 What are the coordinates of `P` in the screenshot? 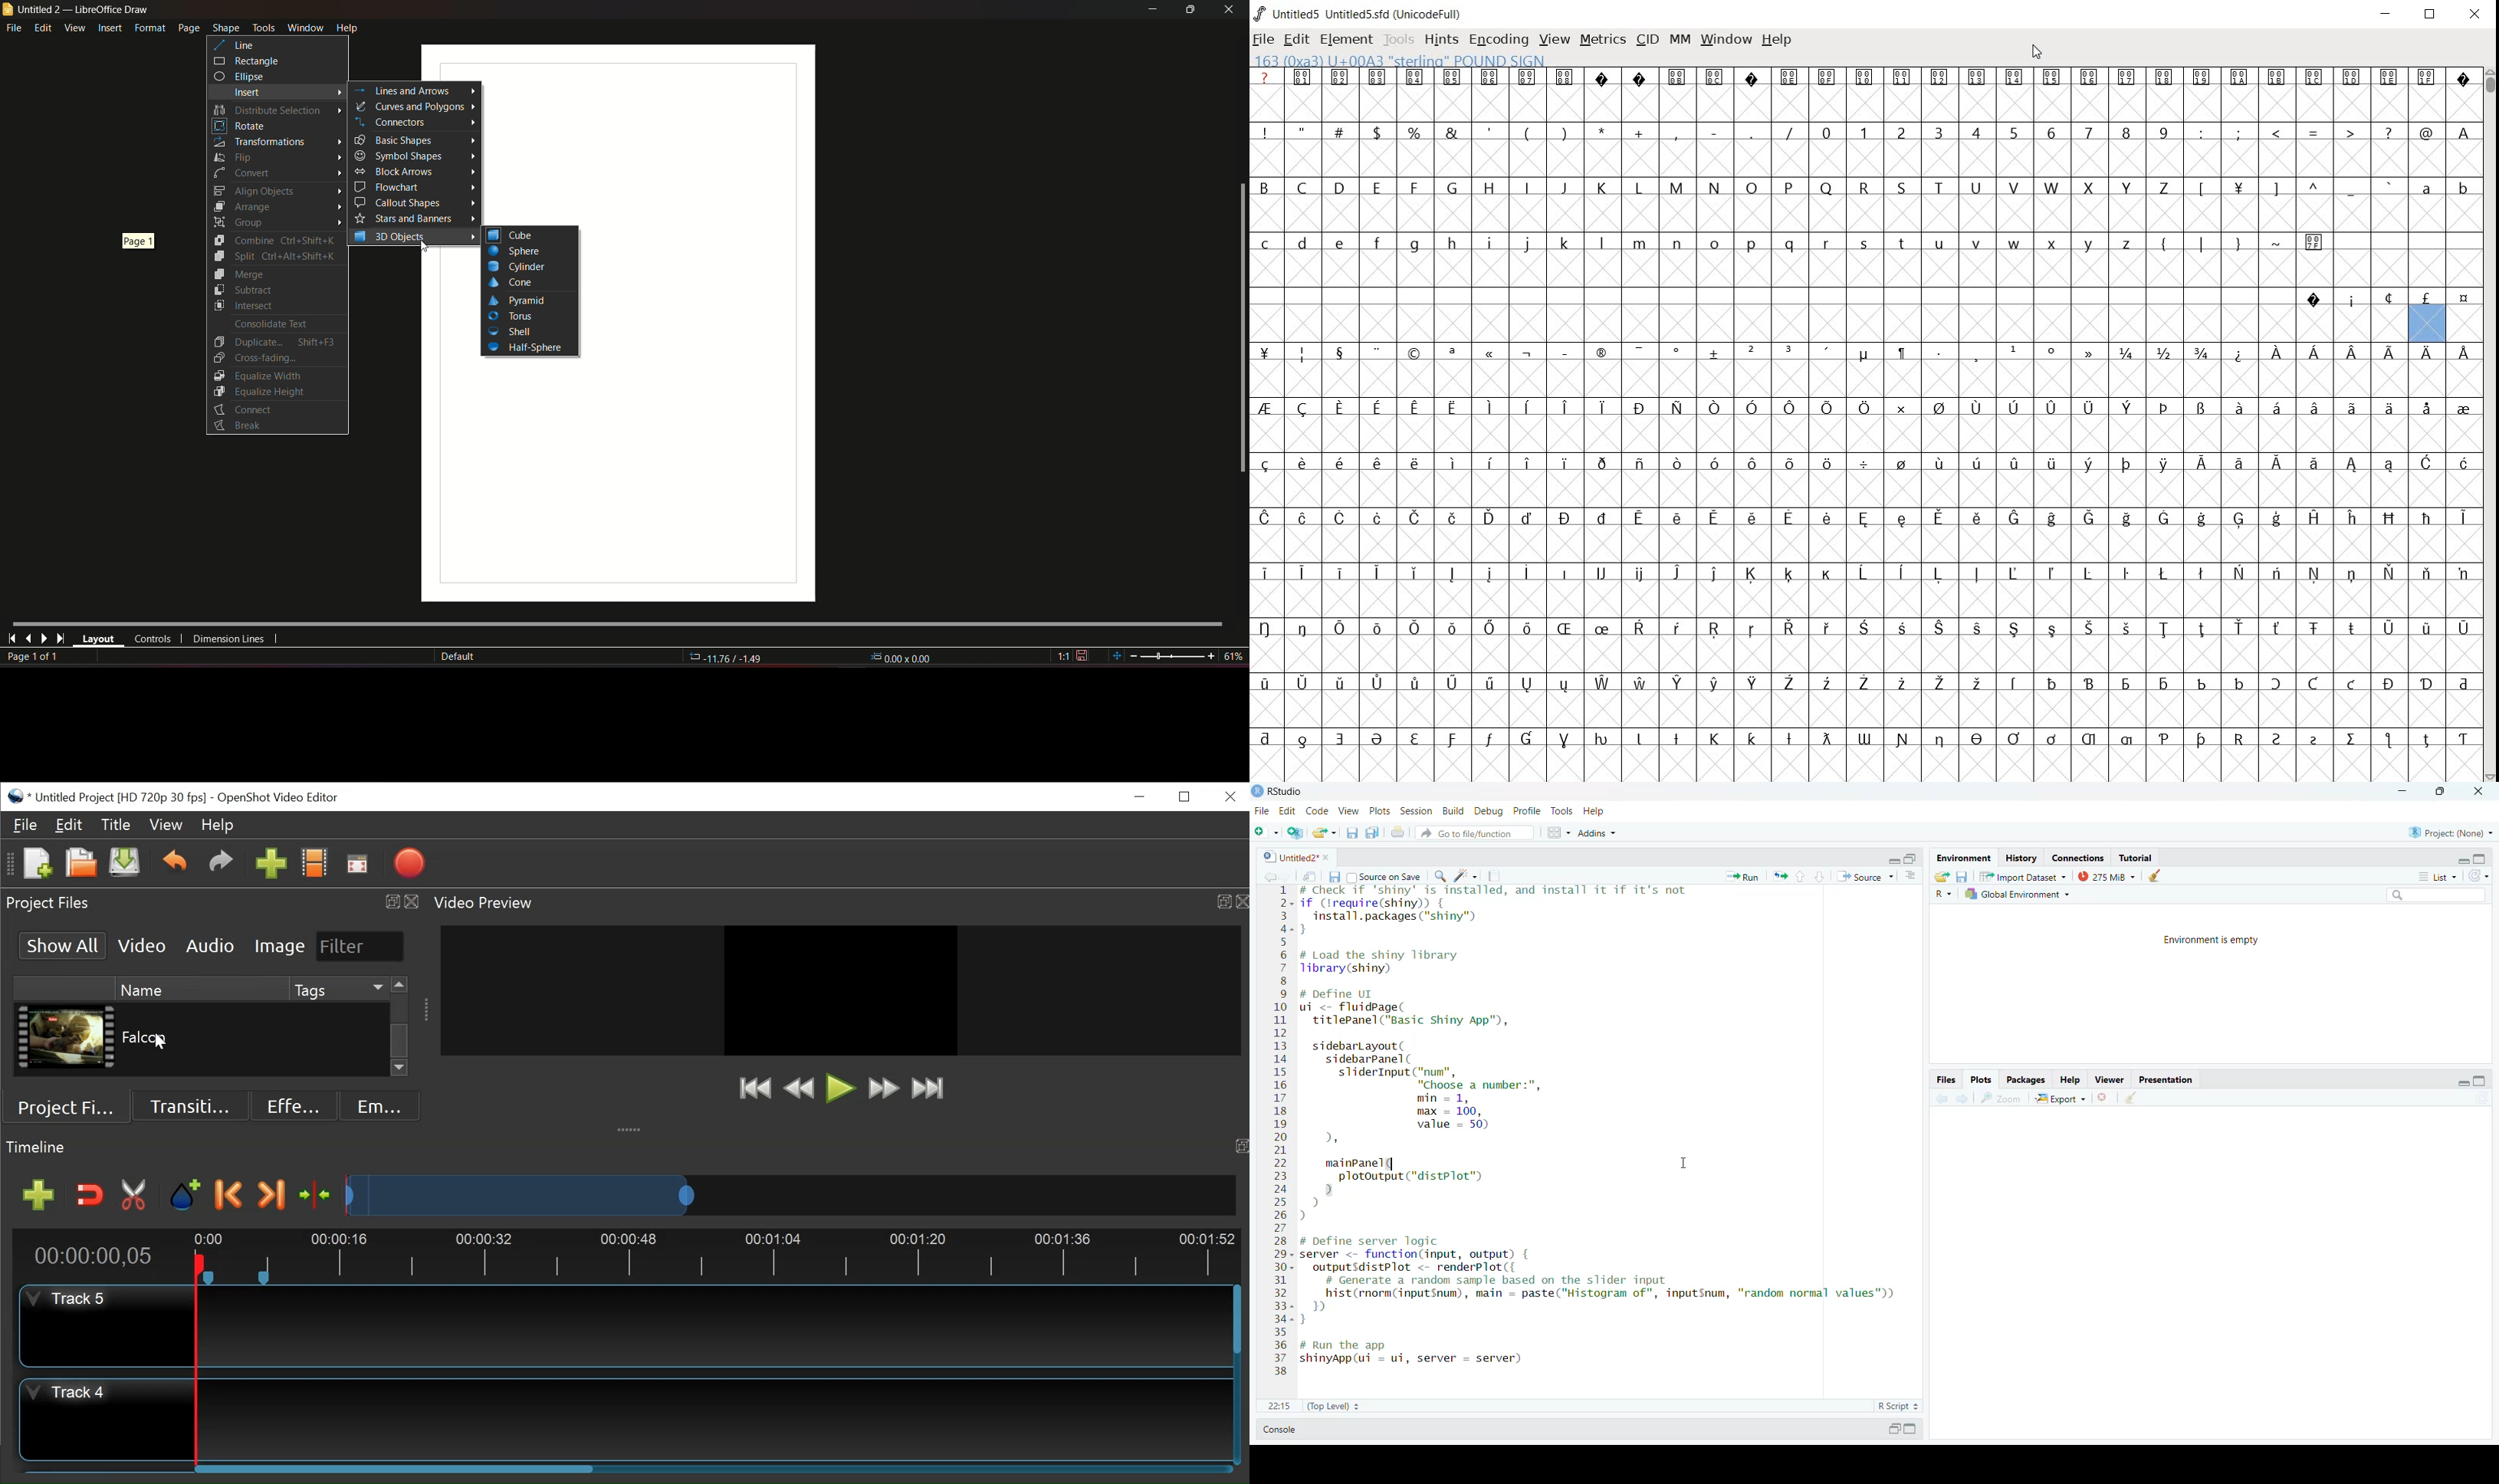 It's located at (1787, 189).